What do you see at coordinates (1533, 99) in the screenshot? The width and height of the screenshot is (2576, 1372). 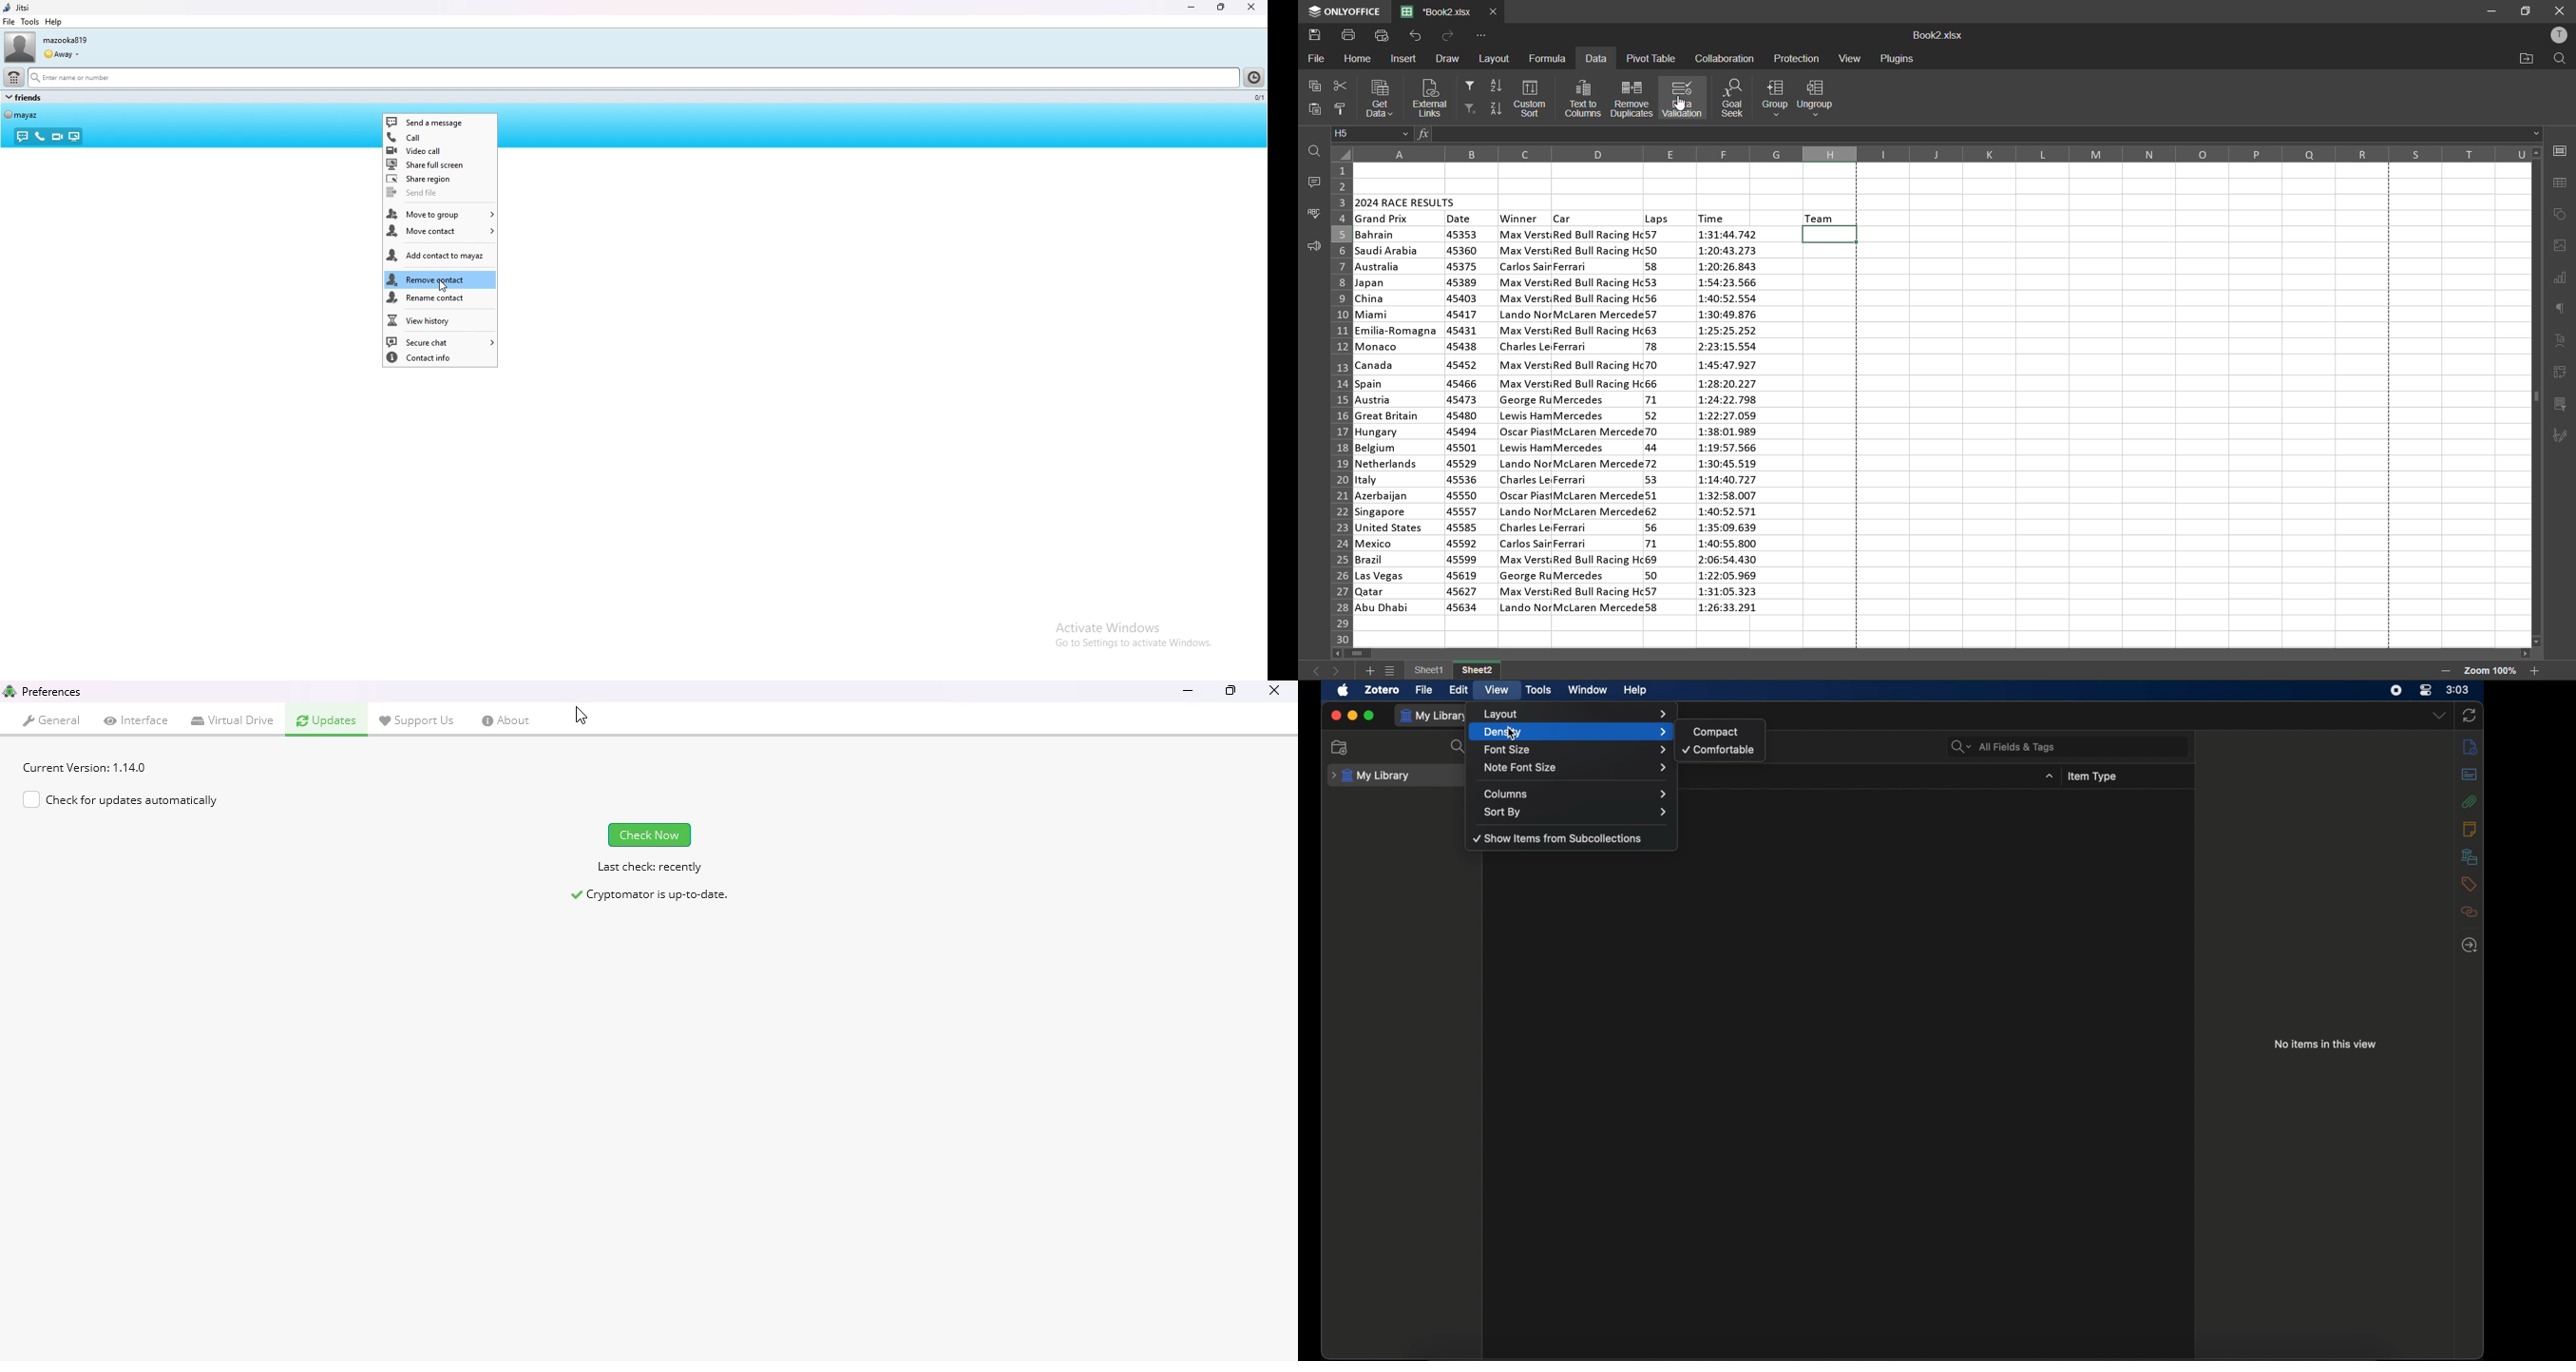 I see `custom sort` at bounding box center [1533, 99].